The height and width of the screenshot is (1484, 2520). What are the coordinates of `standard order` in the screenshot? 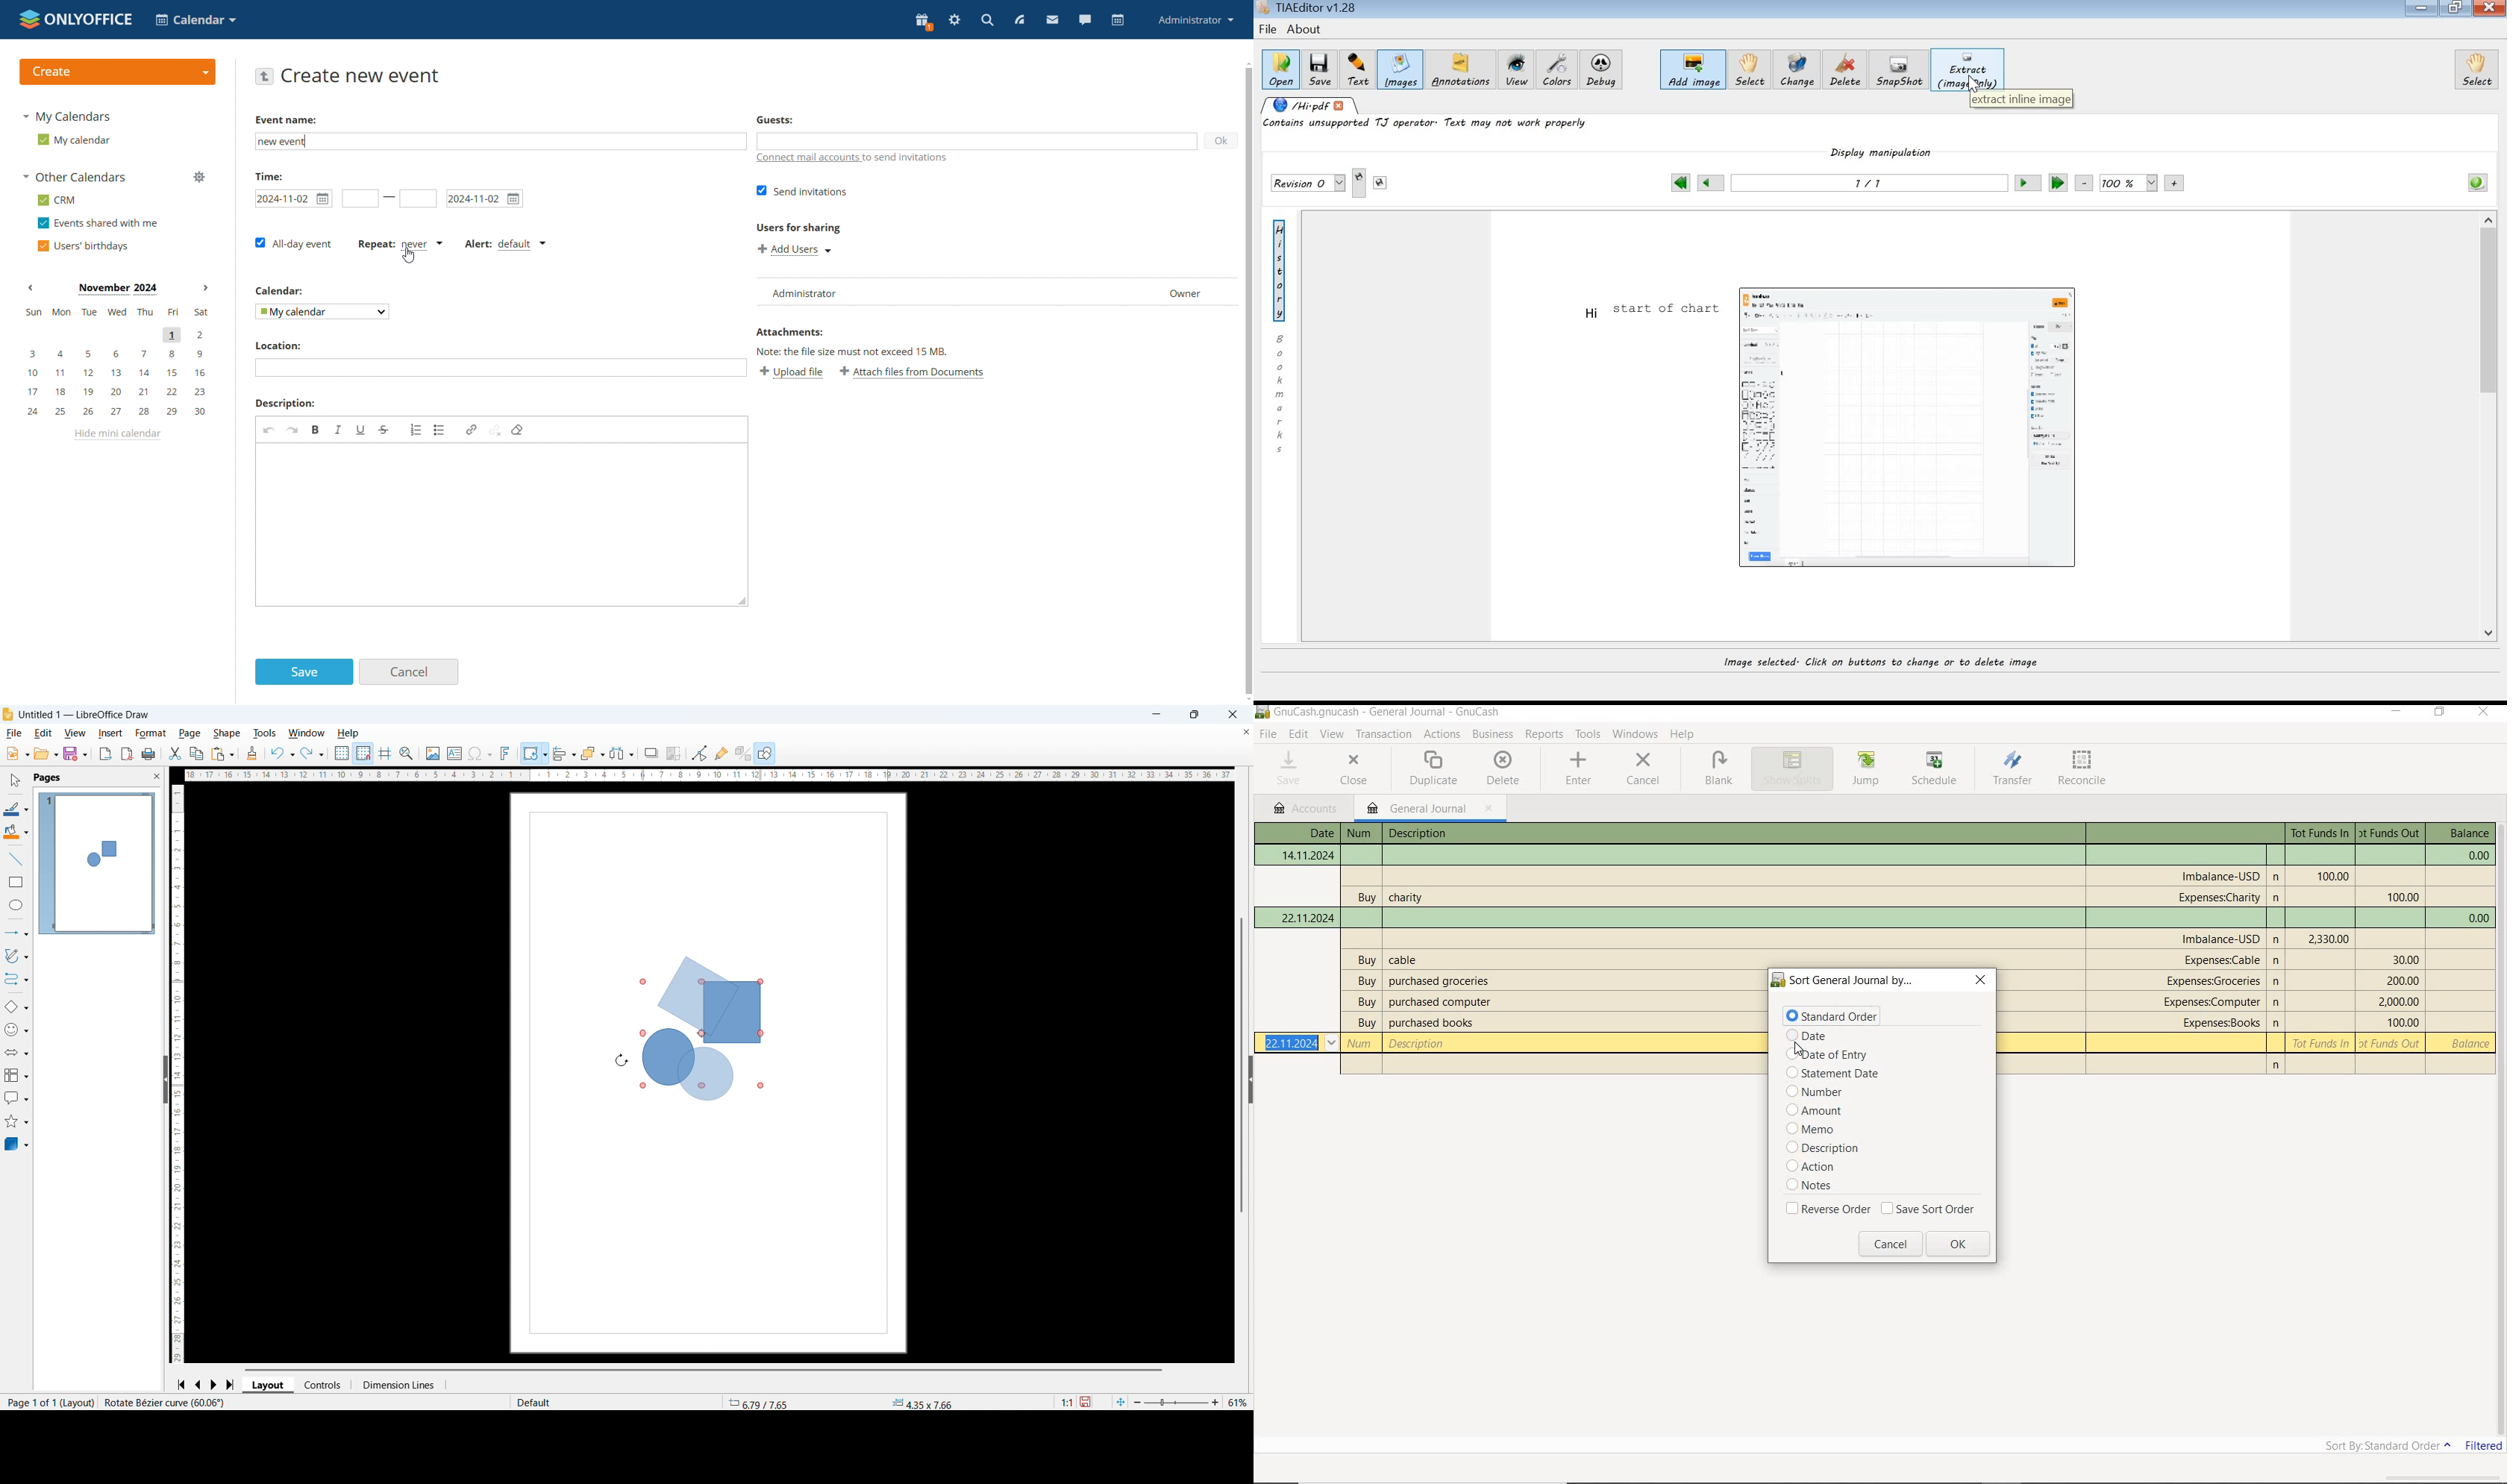 It's located at (1833, 1015).